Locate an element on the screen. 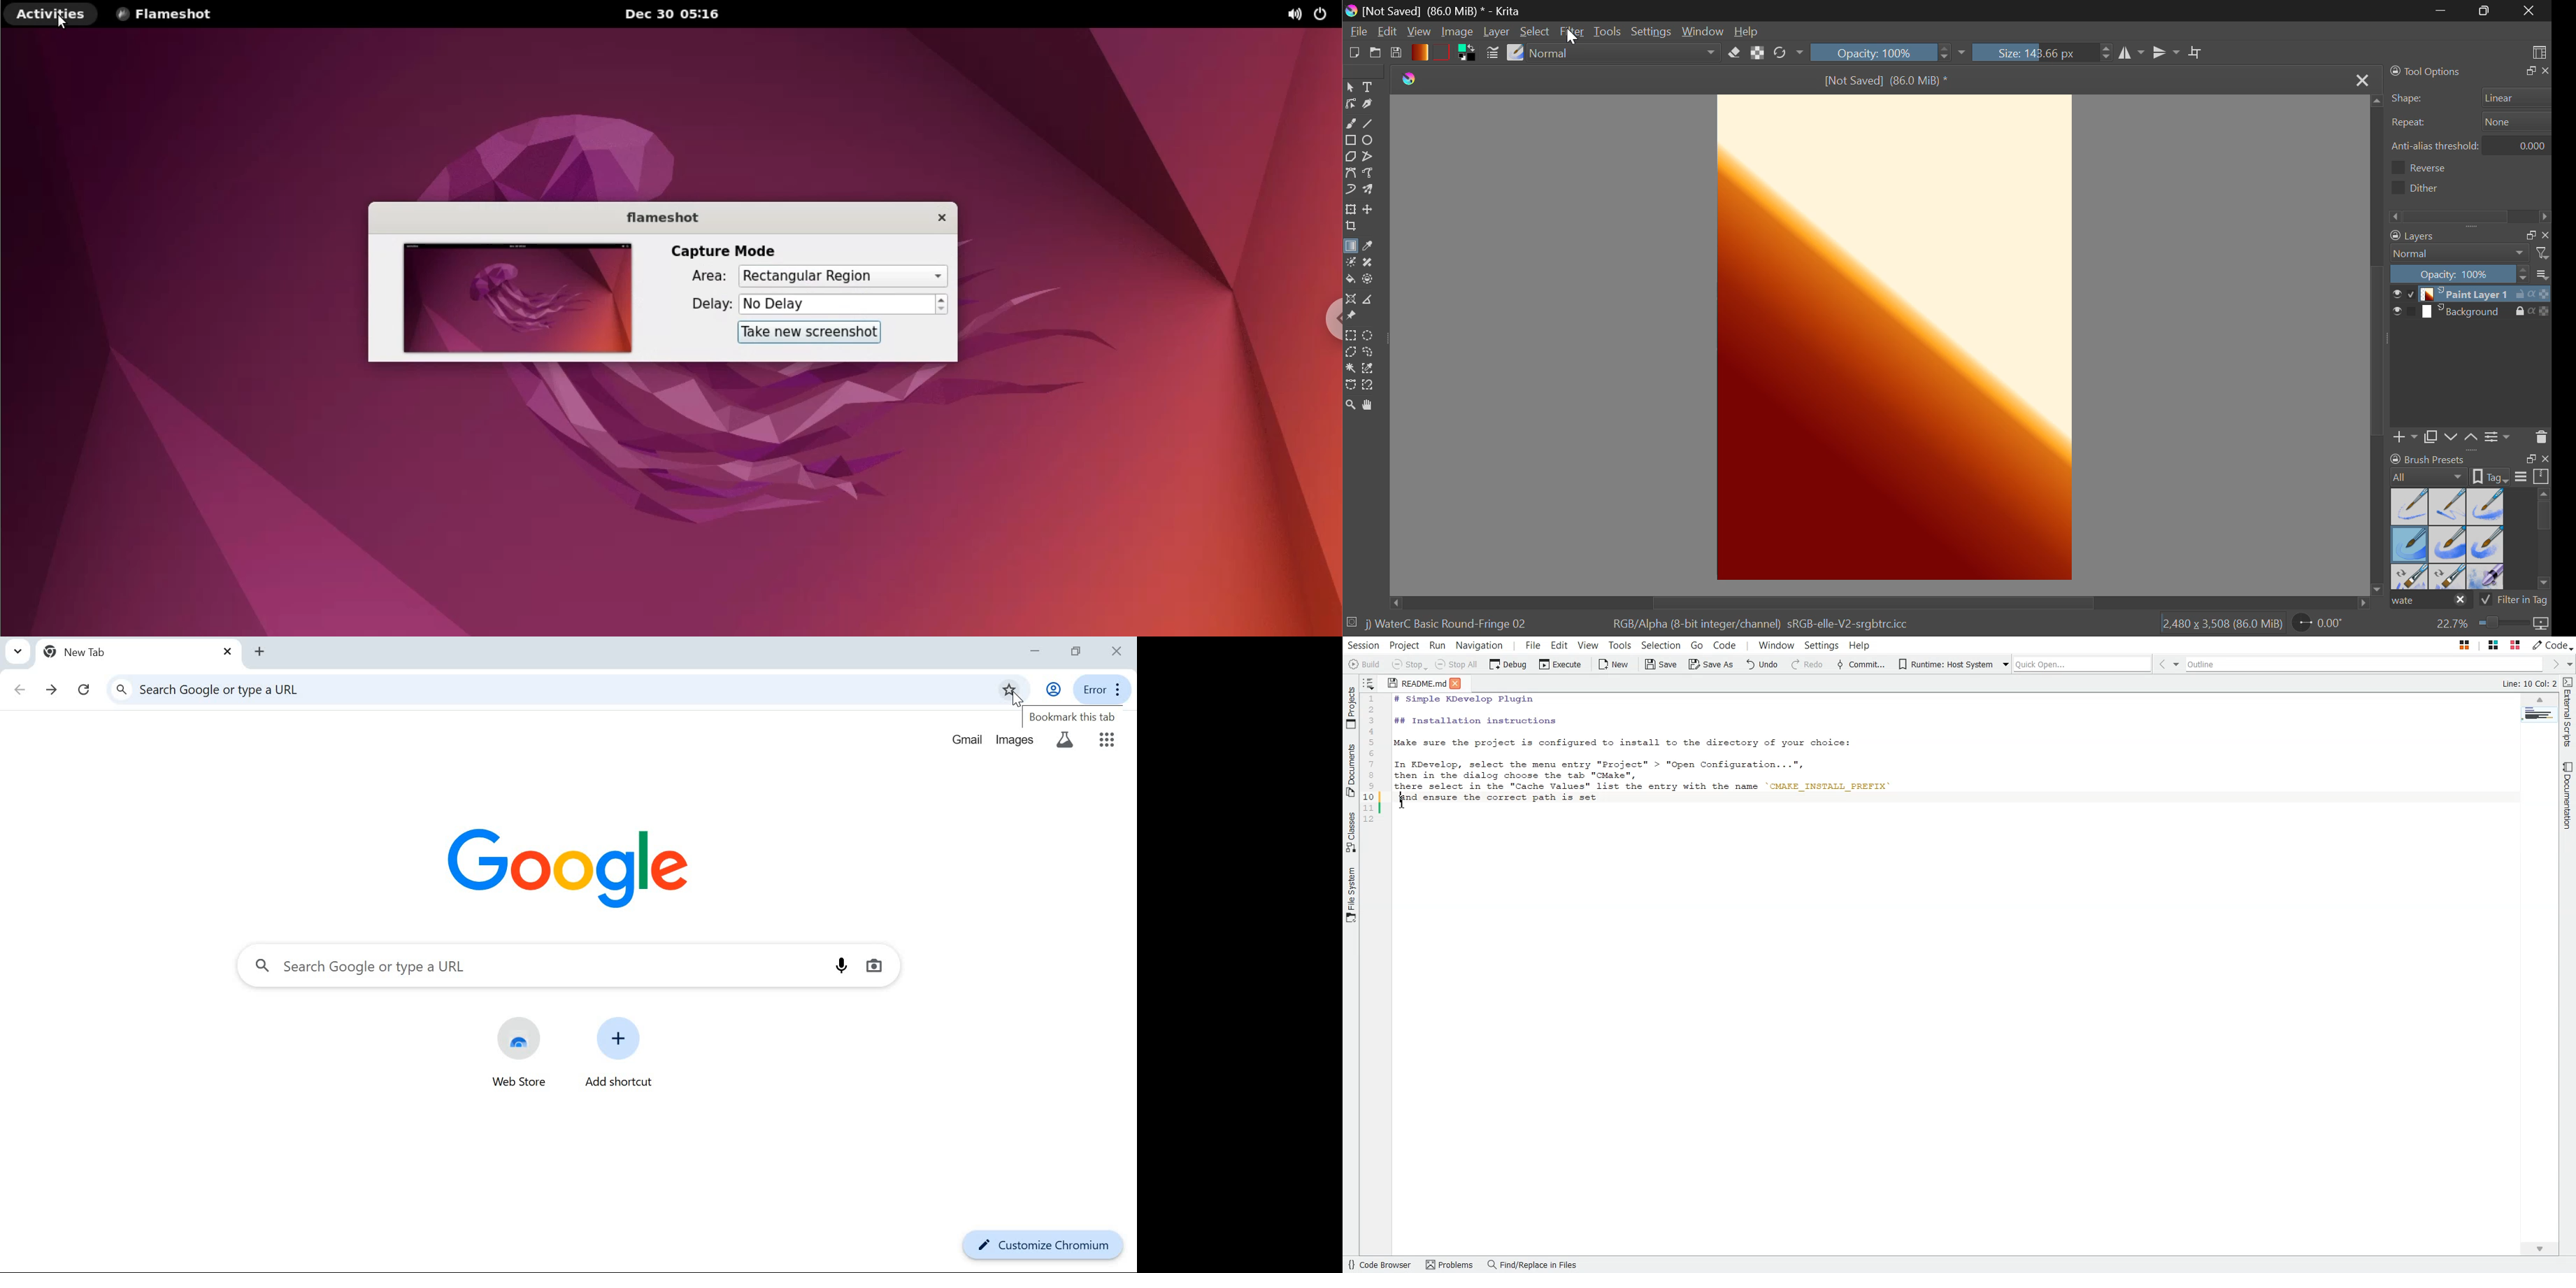 The image size is (2576, 1288). minimize is located at coordinates (1034, 651).